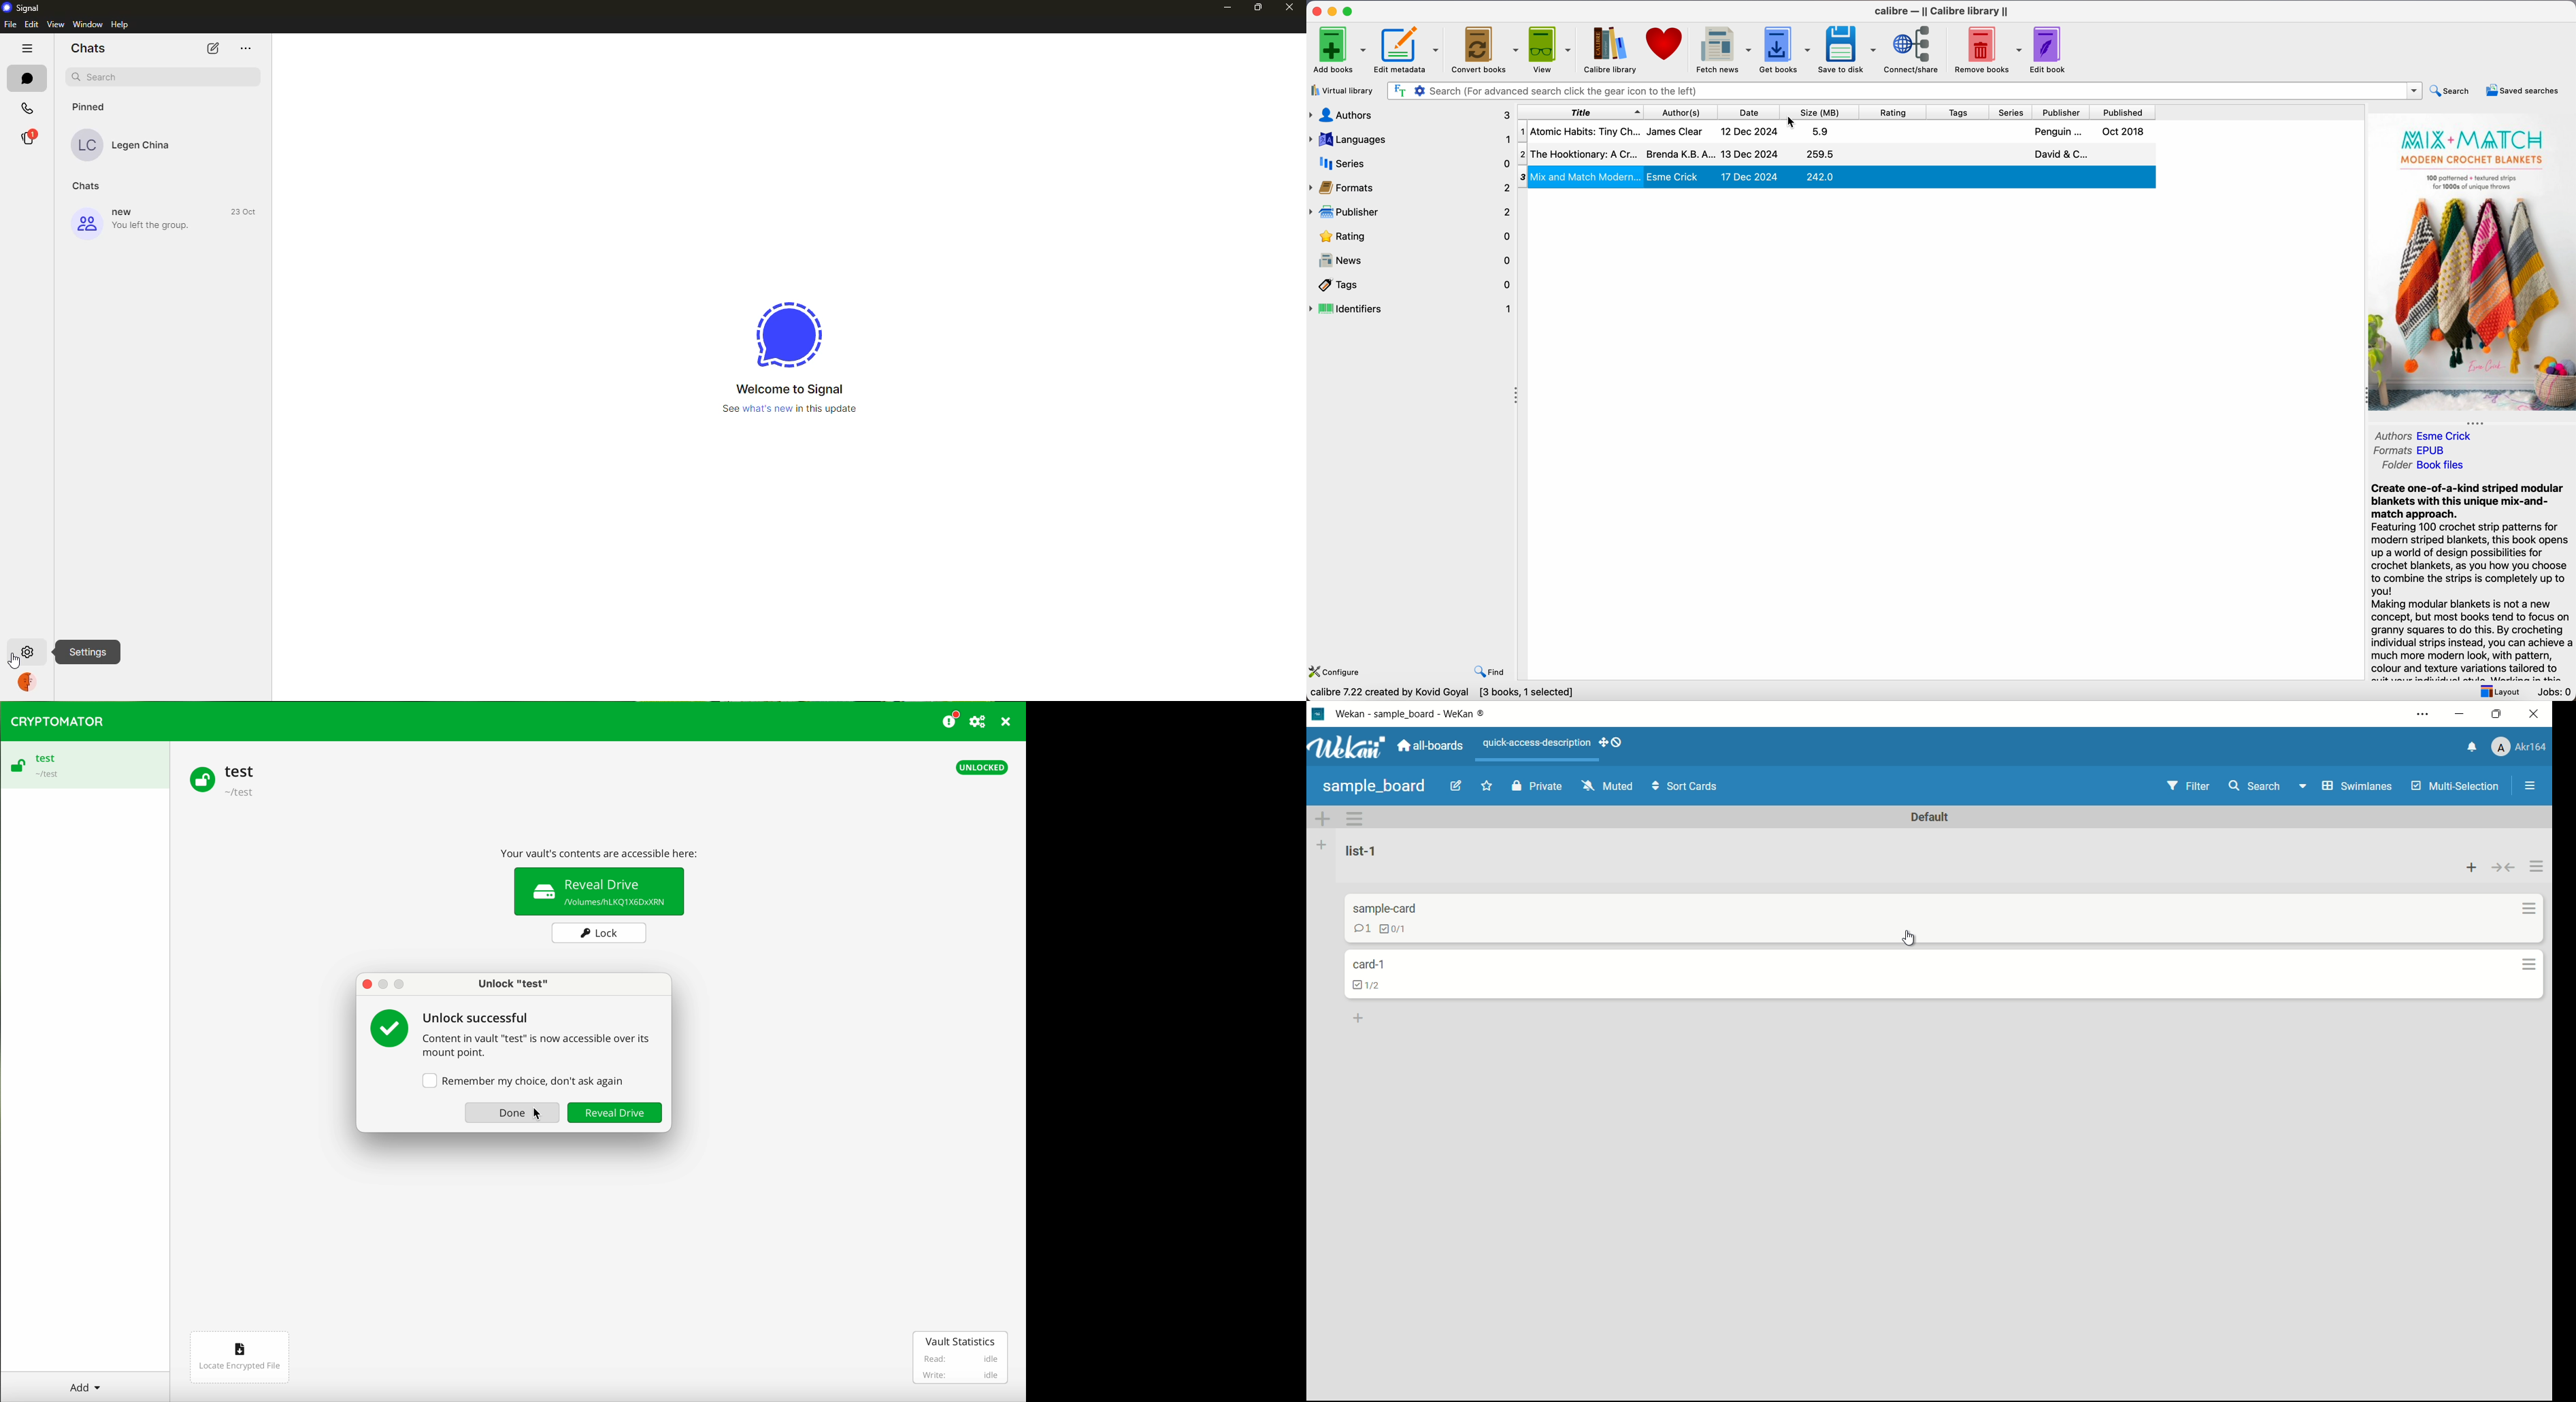  I want to click on muted, so click(1609, 786).